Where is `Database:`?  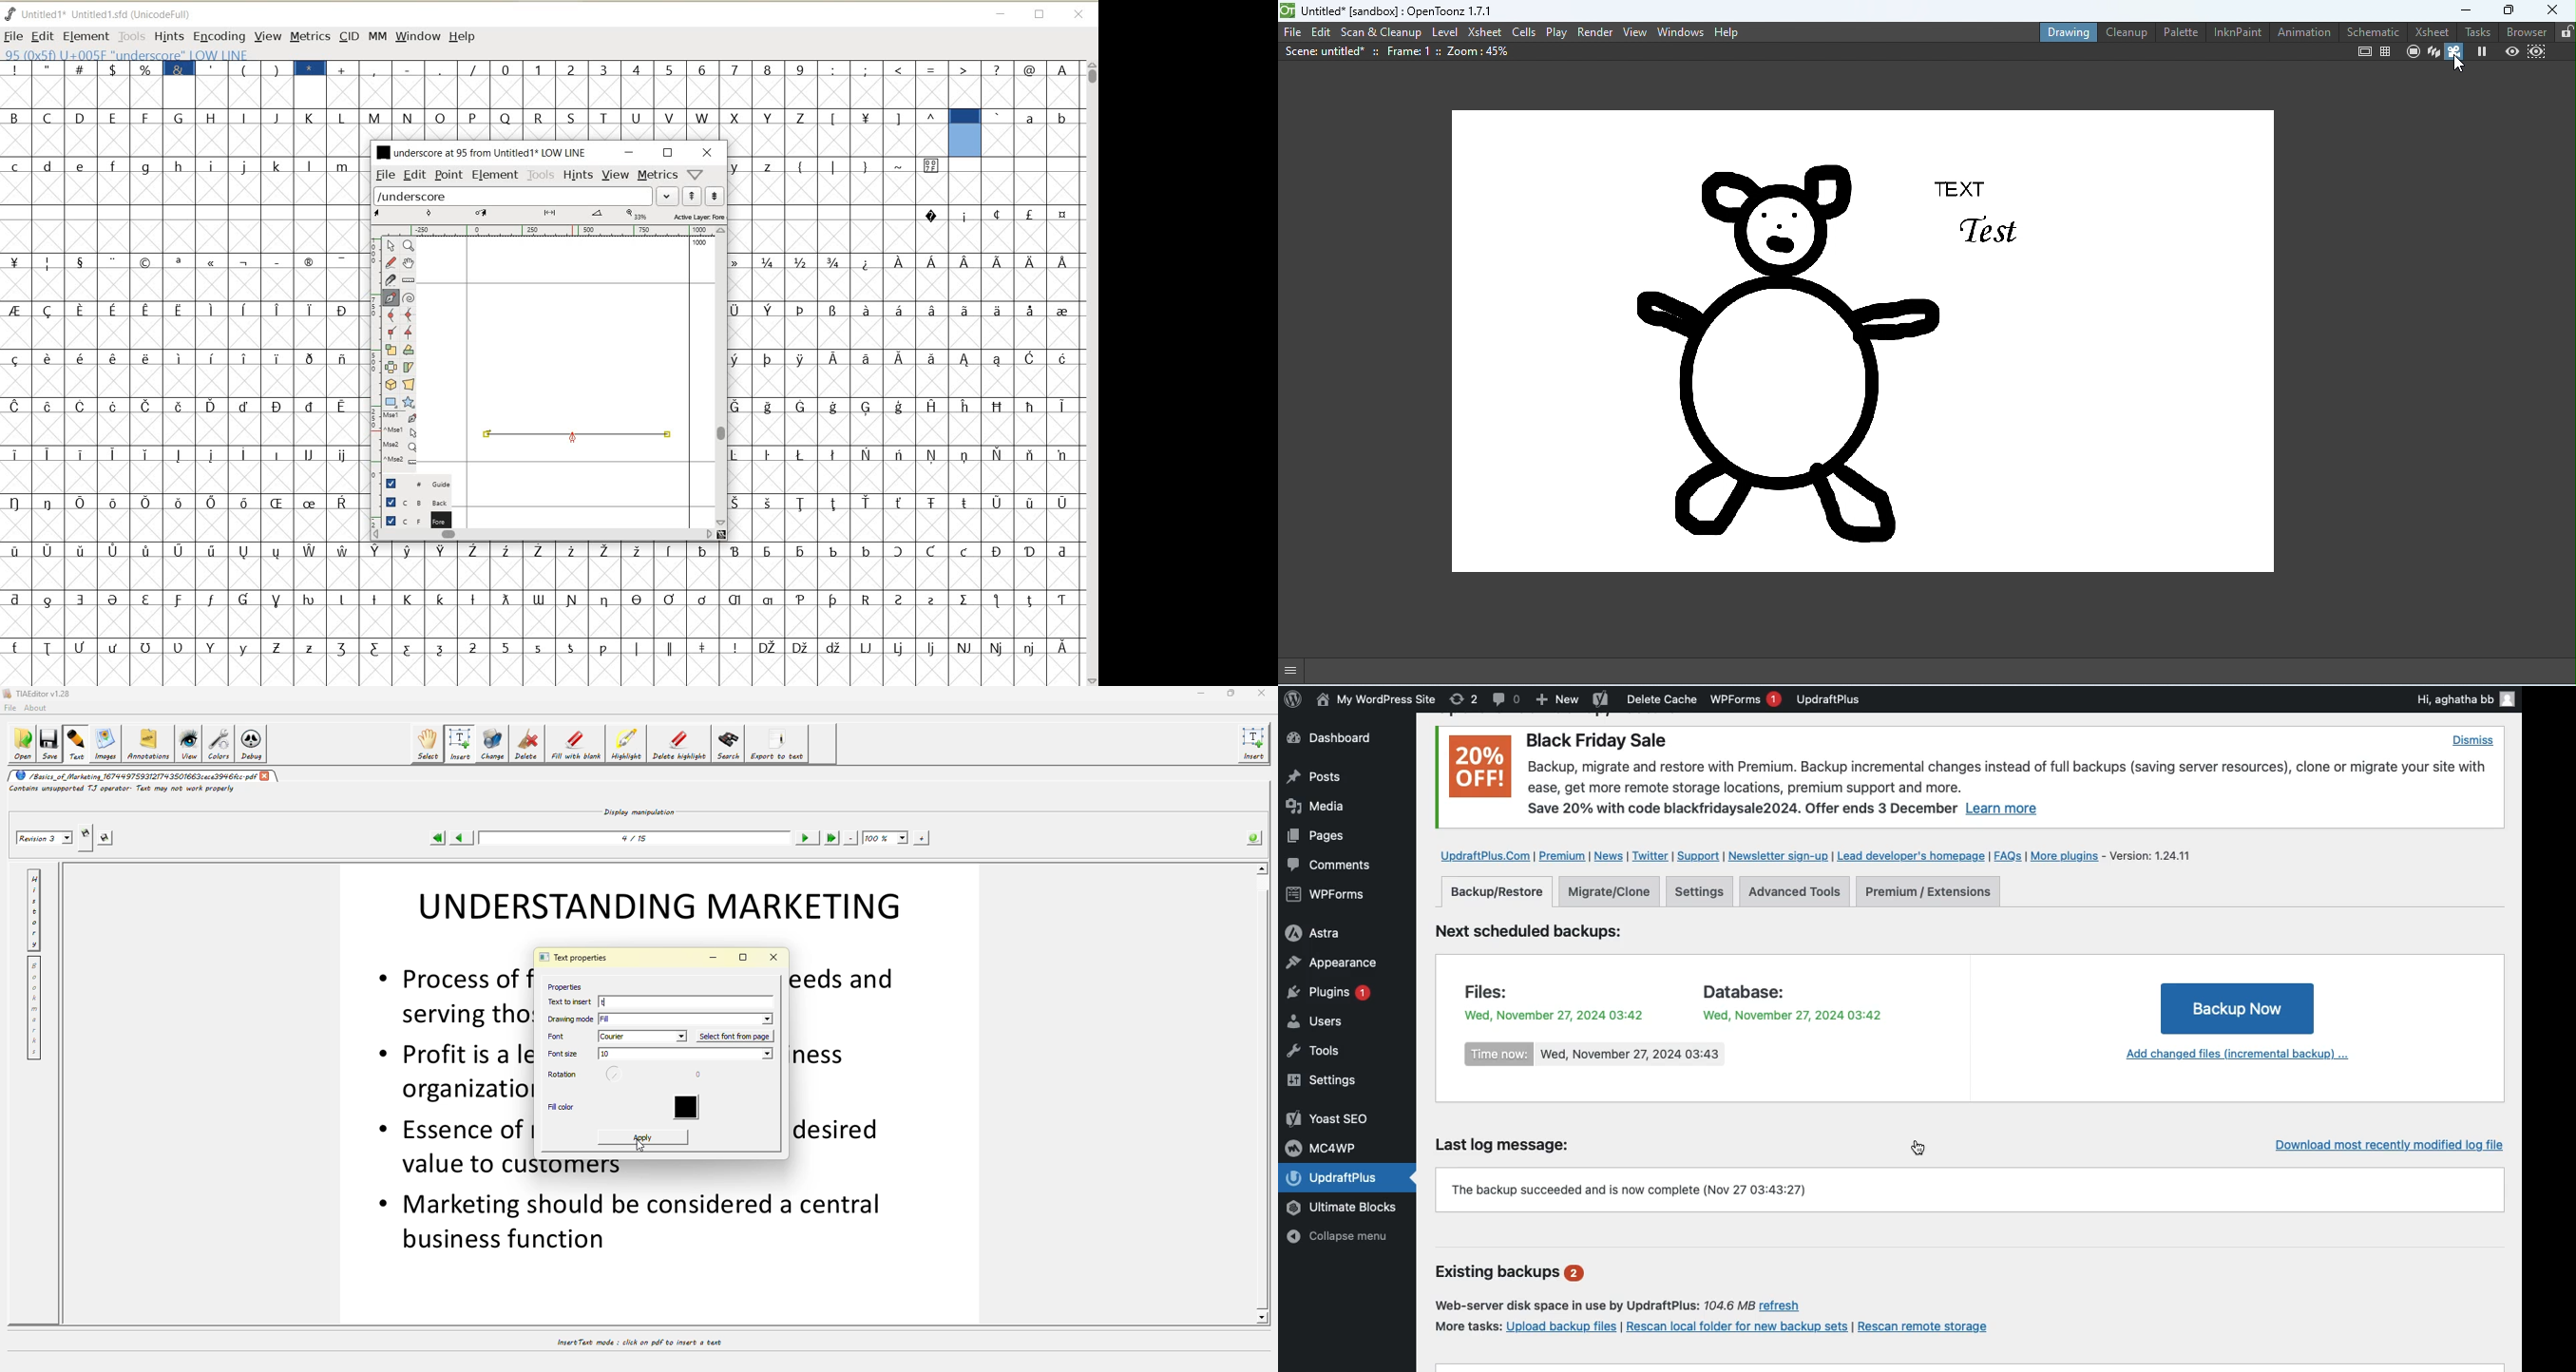
Database: is located at coordinates (1777, 989).